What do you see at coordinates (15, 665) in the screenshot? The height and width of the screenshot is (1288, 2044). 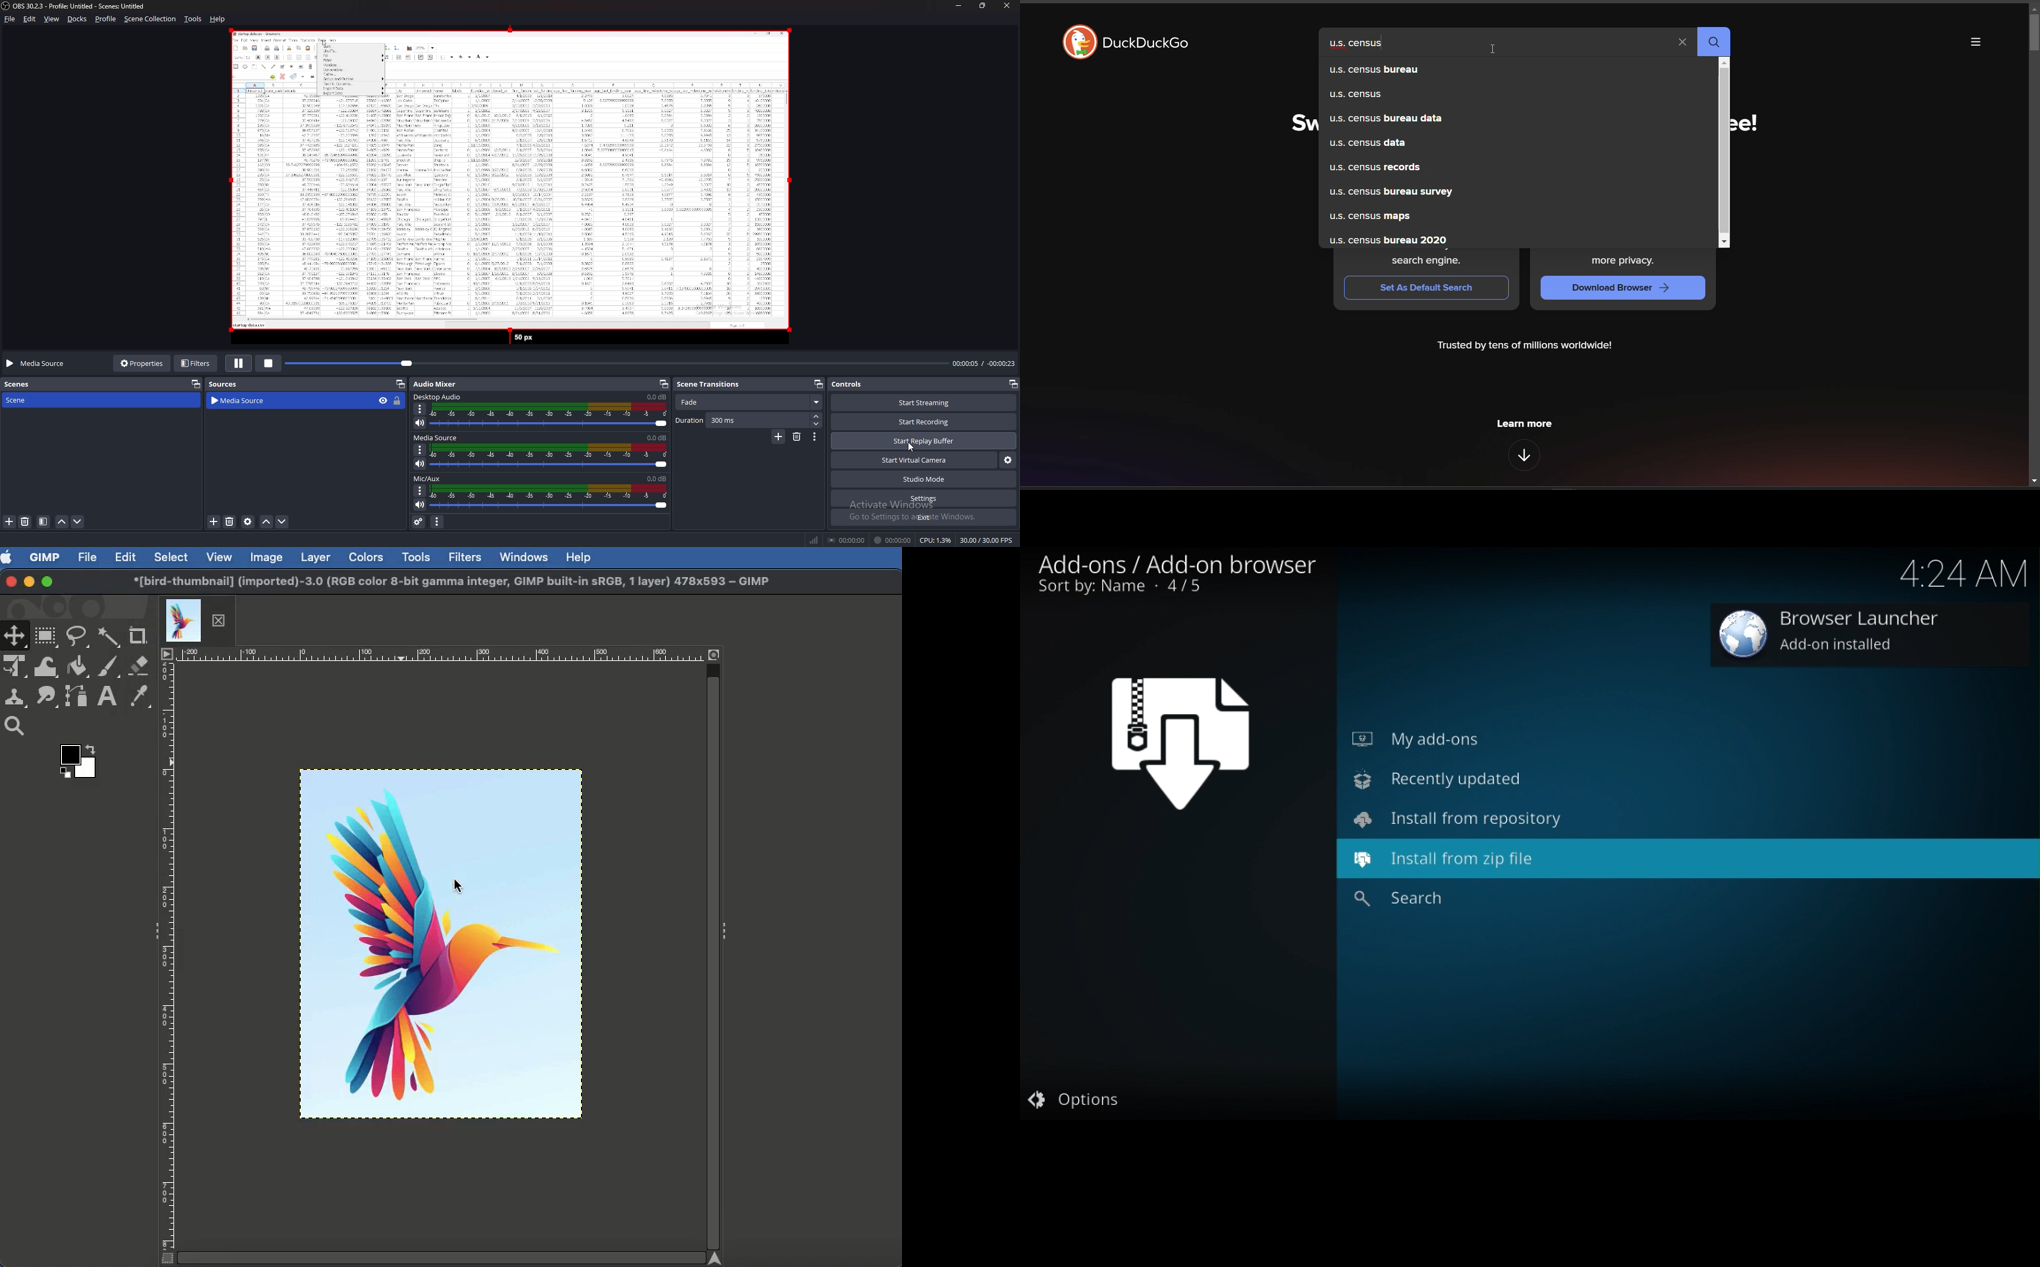 I see `Unified transform tool` at bounding box center [15, 665].